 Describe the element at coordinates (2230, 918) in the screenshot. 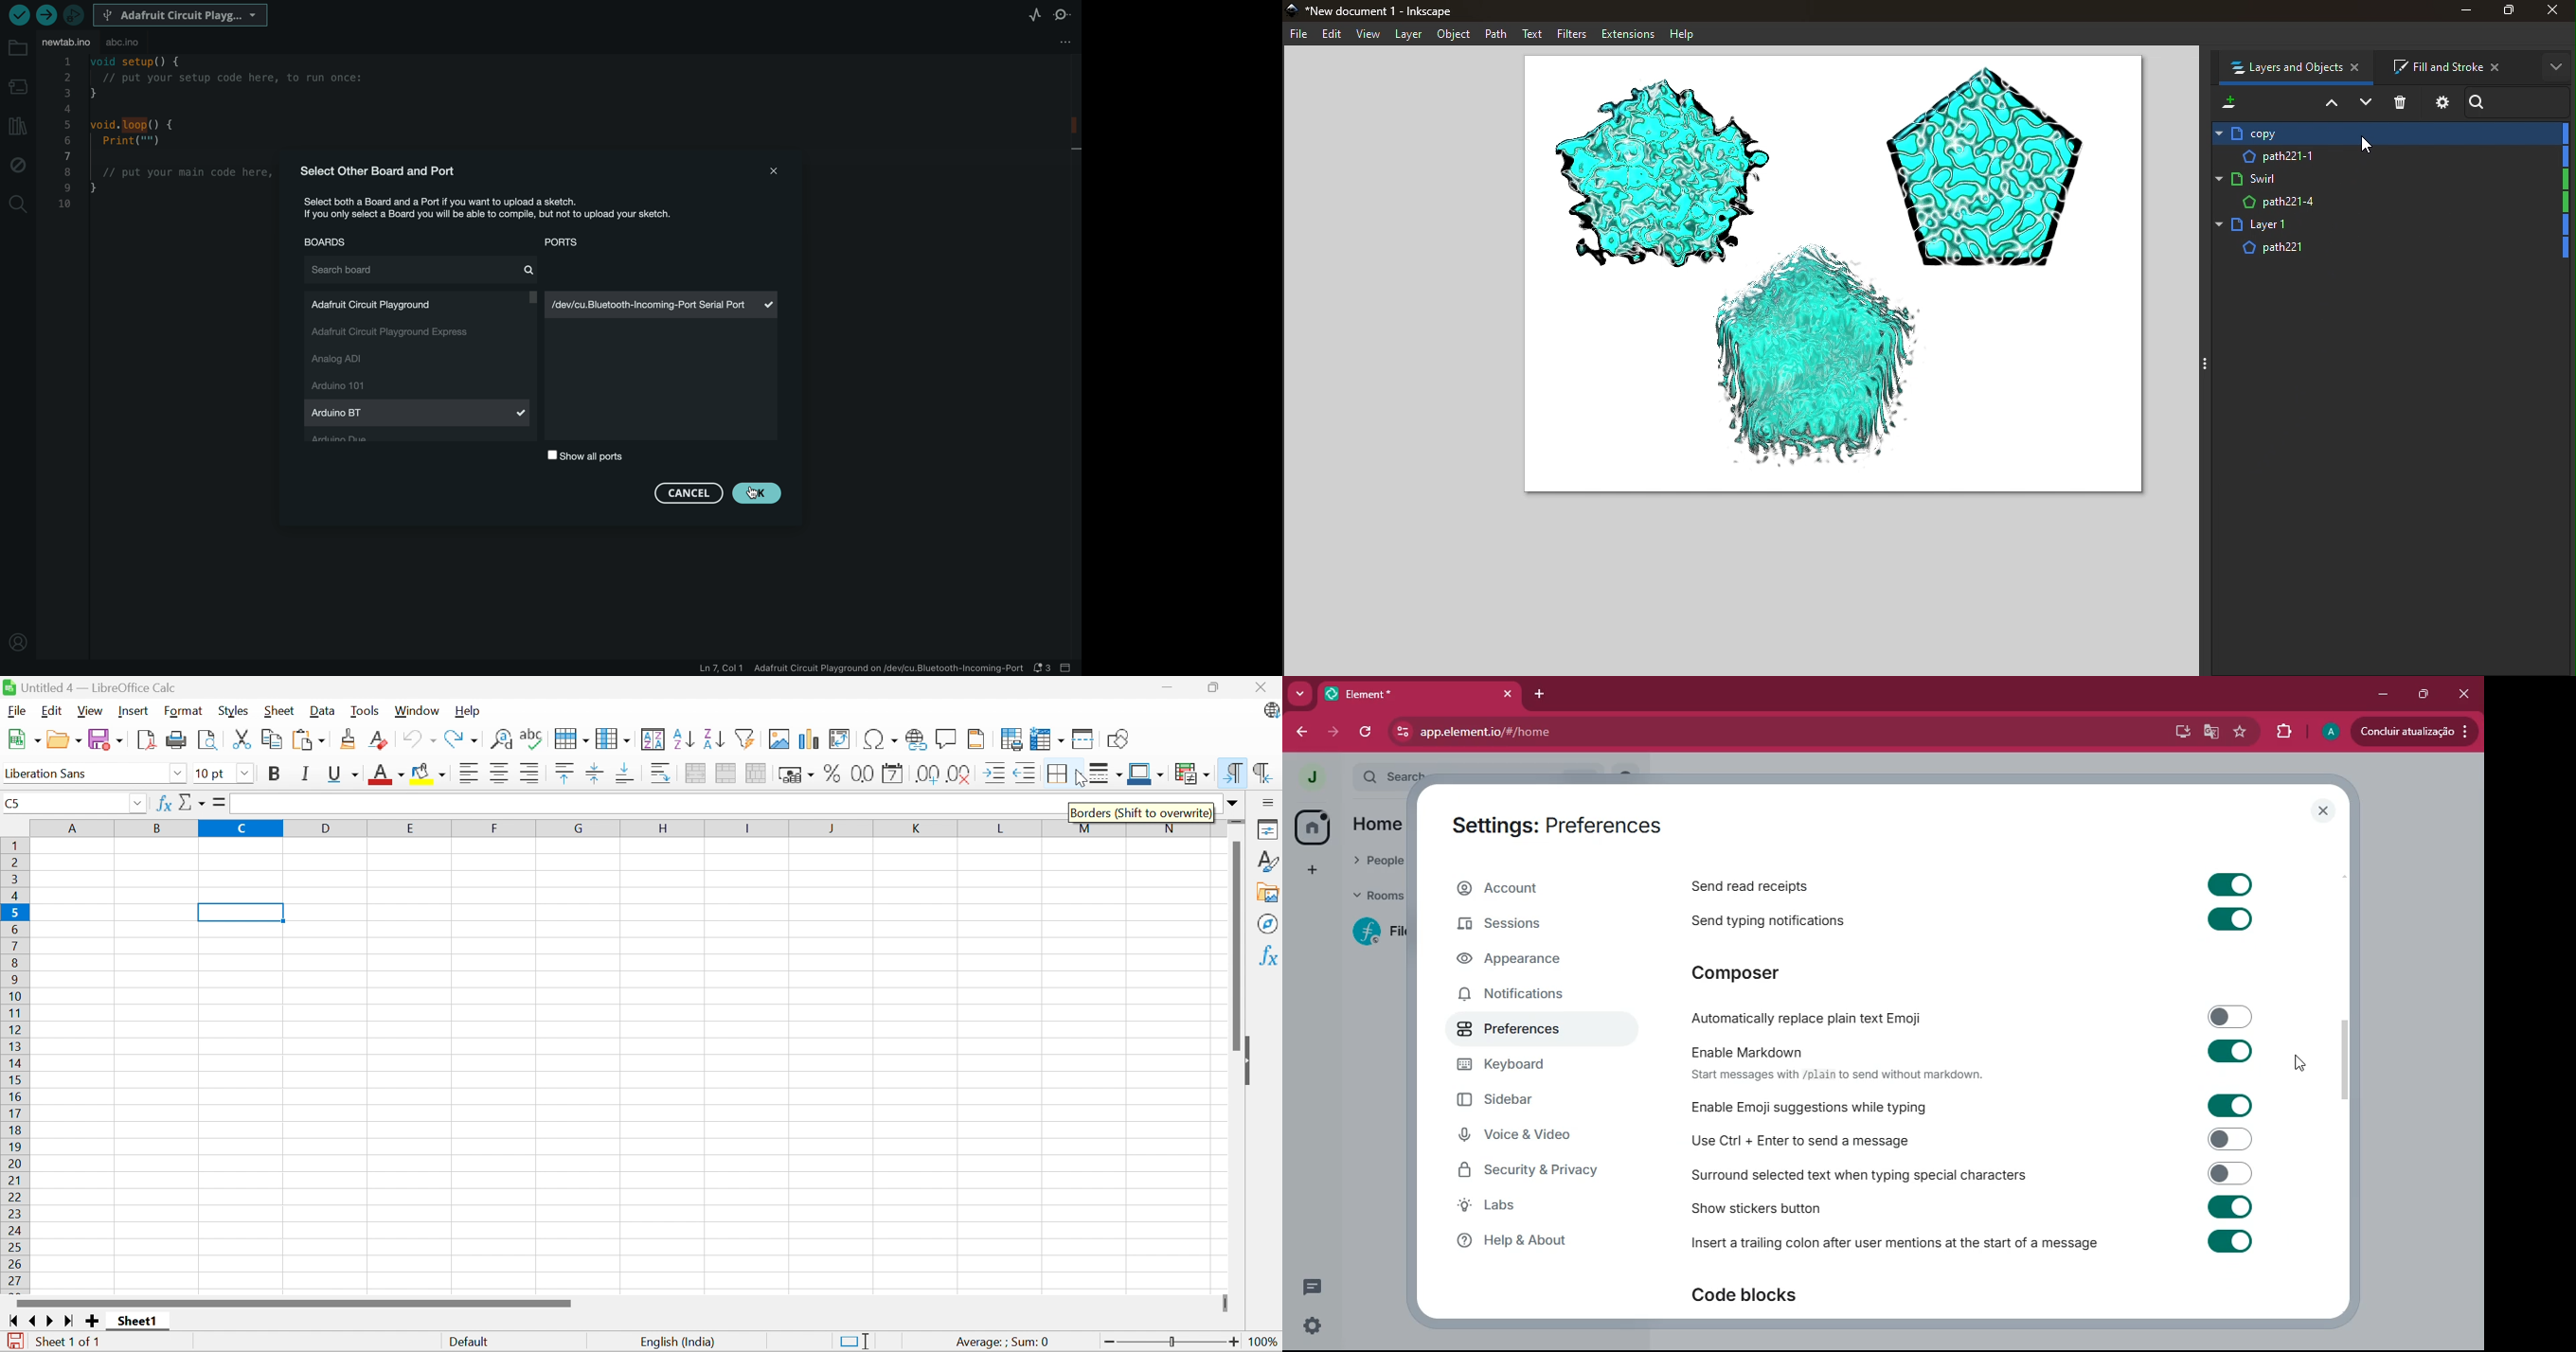

I see `toggle on or off` at that location.